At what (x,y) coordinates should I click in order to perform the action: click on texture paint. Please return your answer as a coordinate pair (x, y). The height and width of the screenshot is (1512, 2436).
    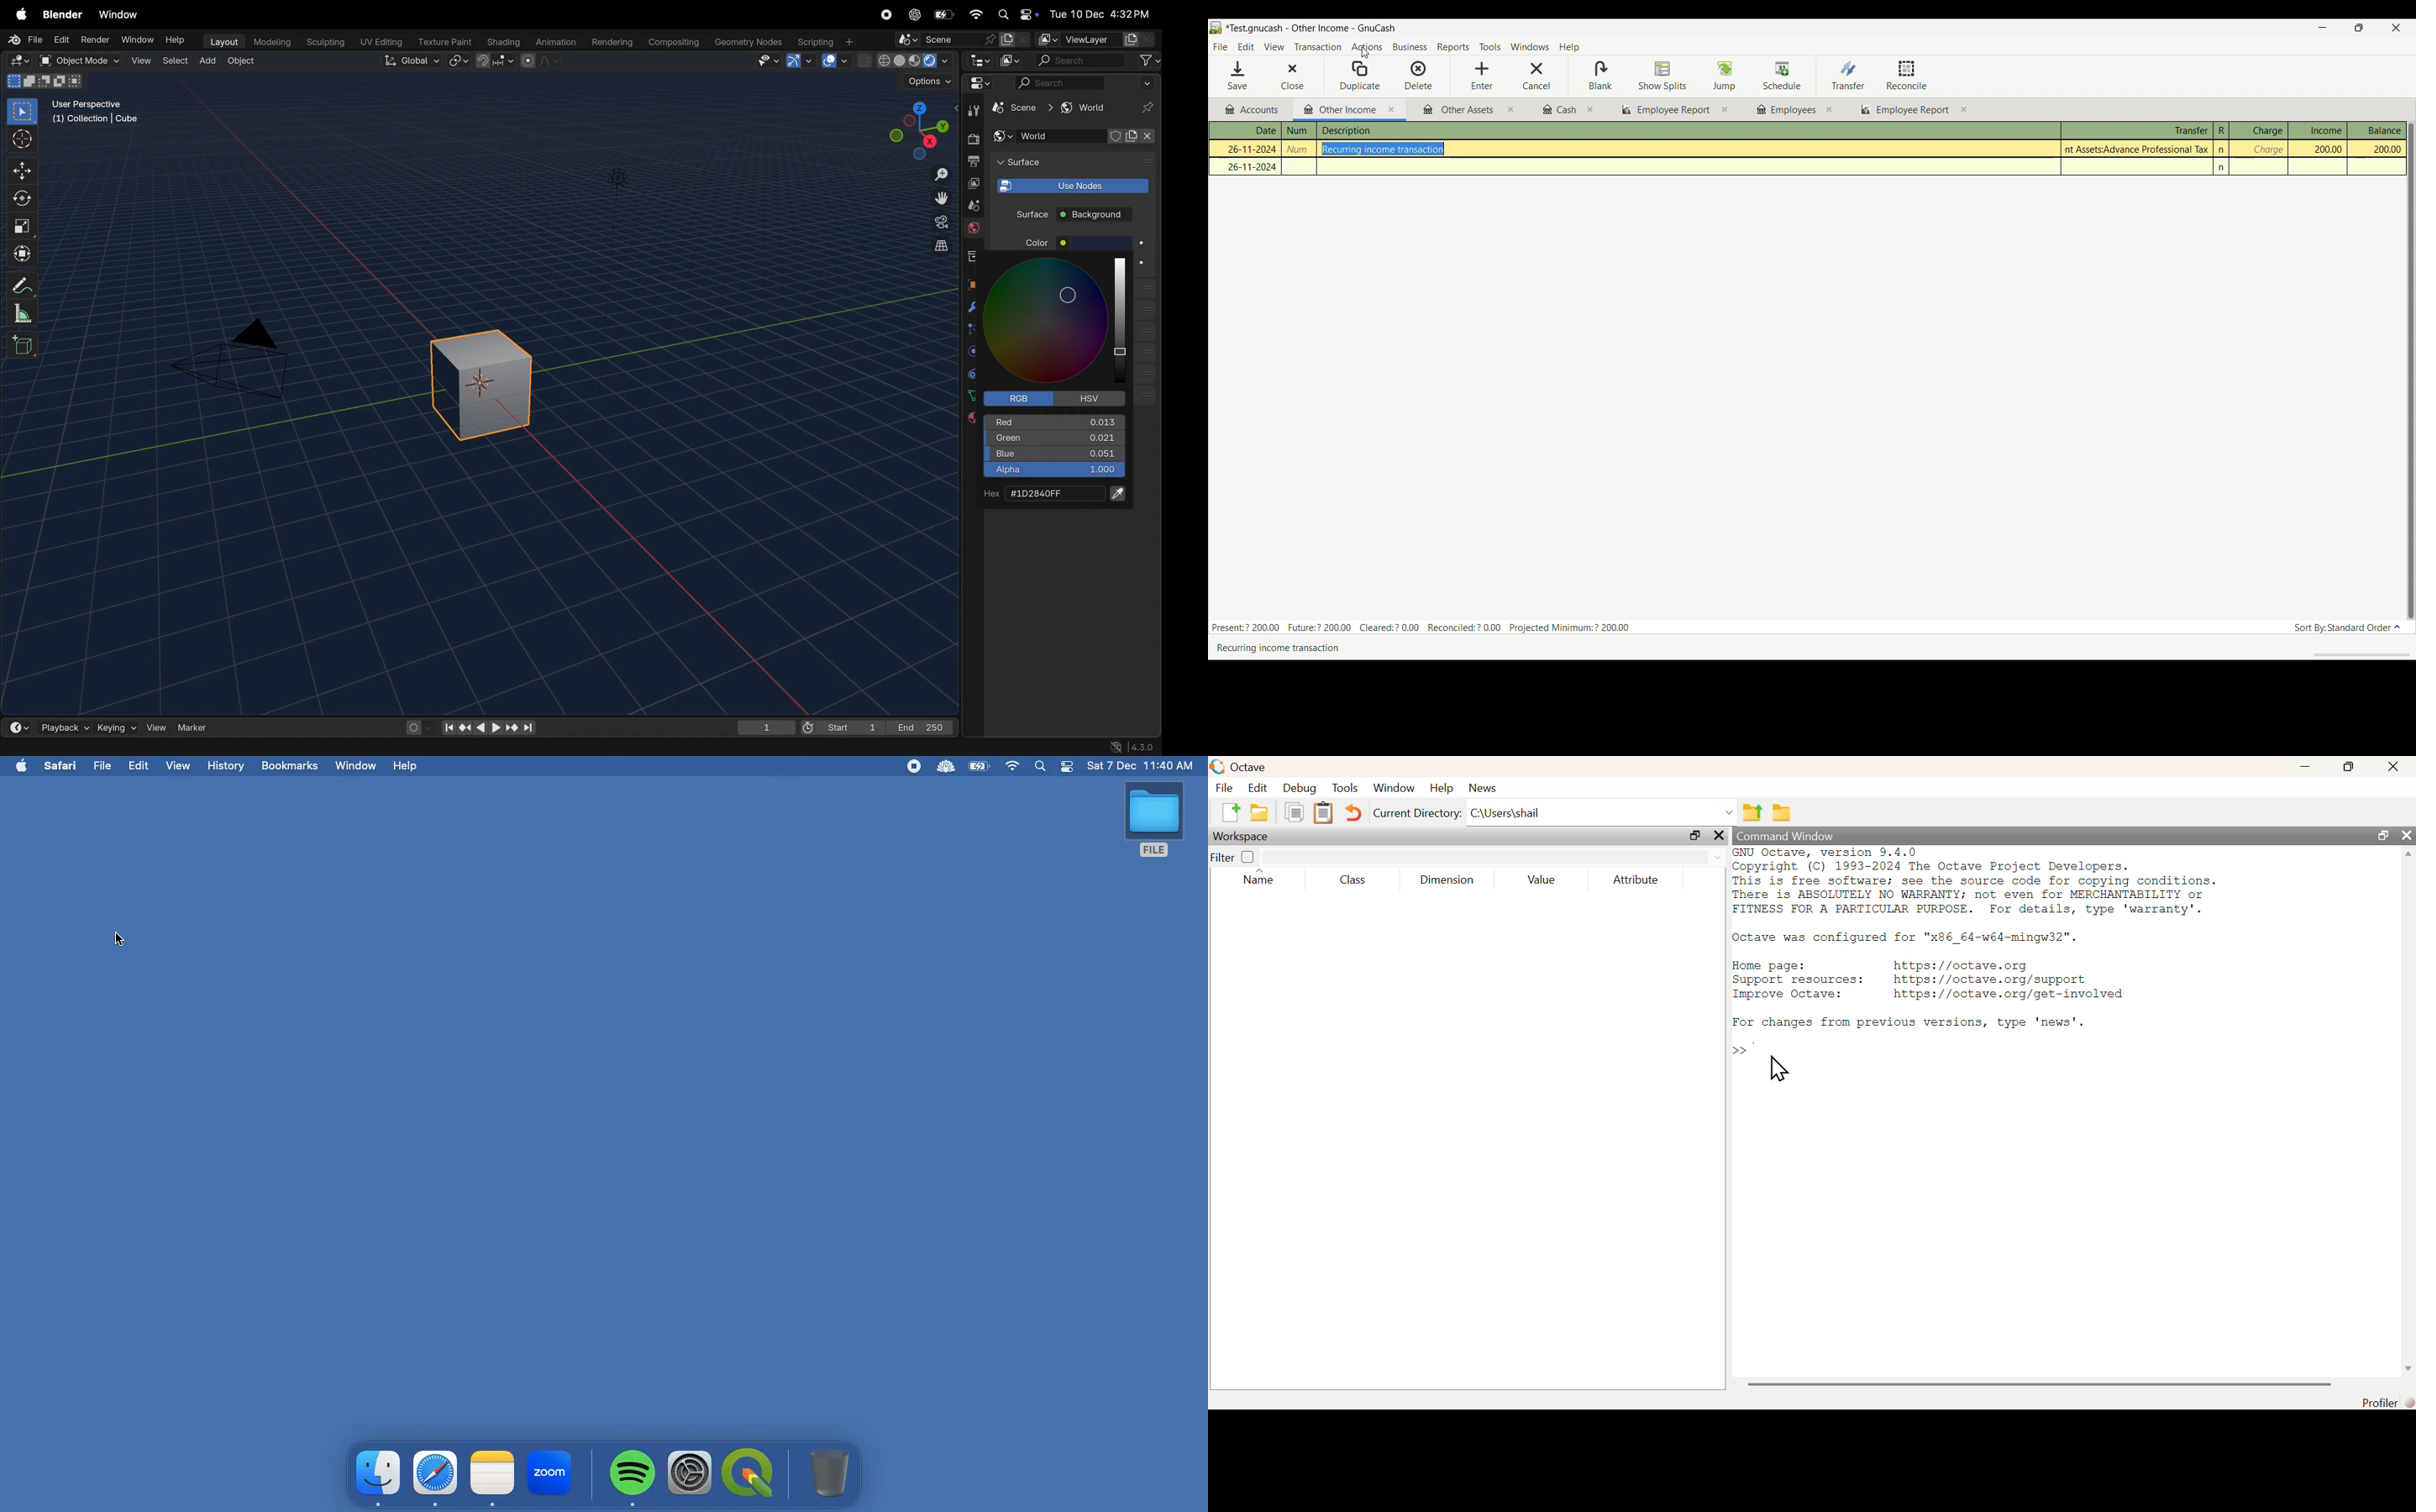
    Looking at the image, I should click on (442, 40).